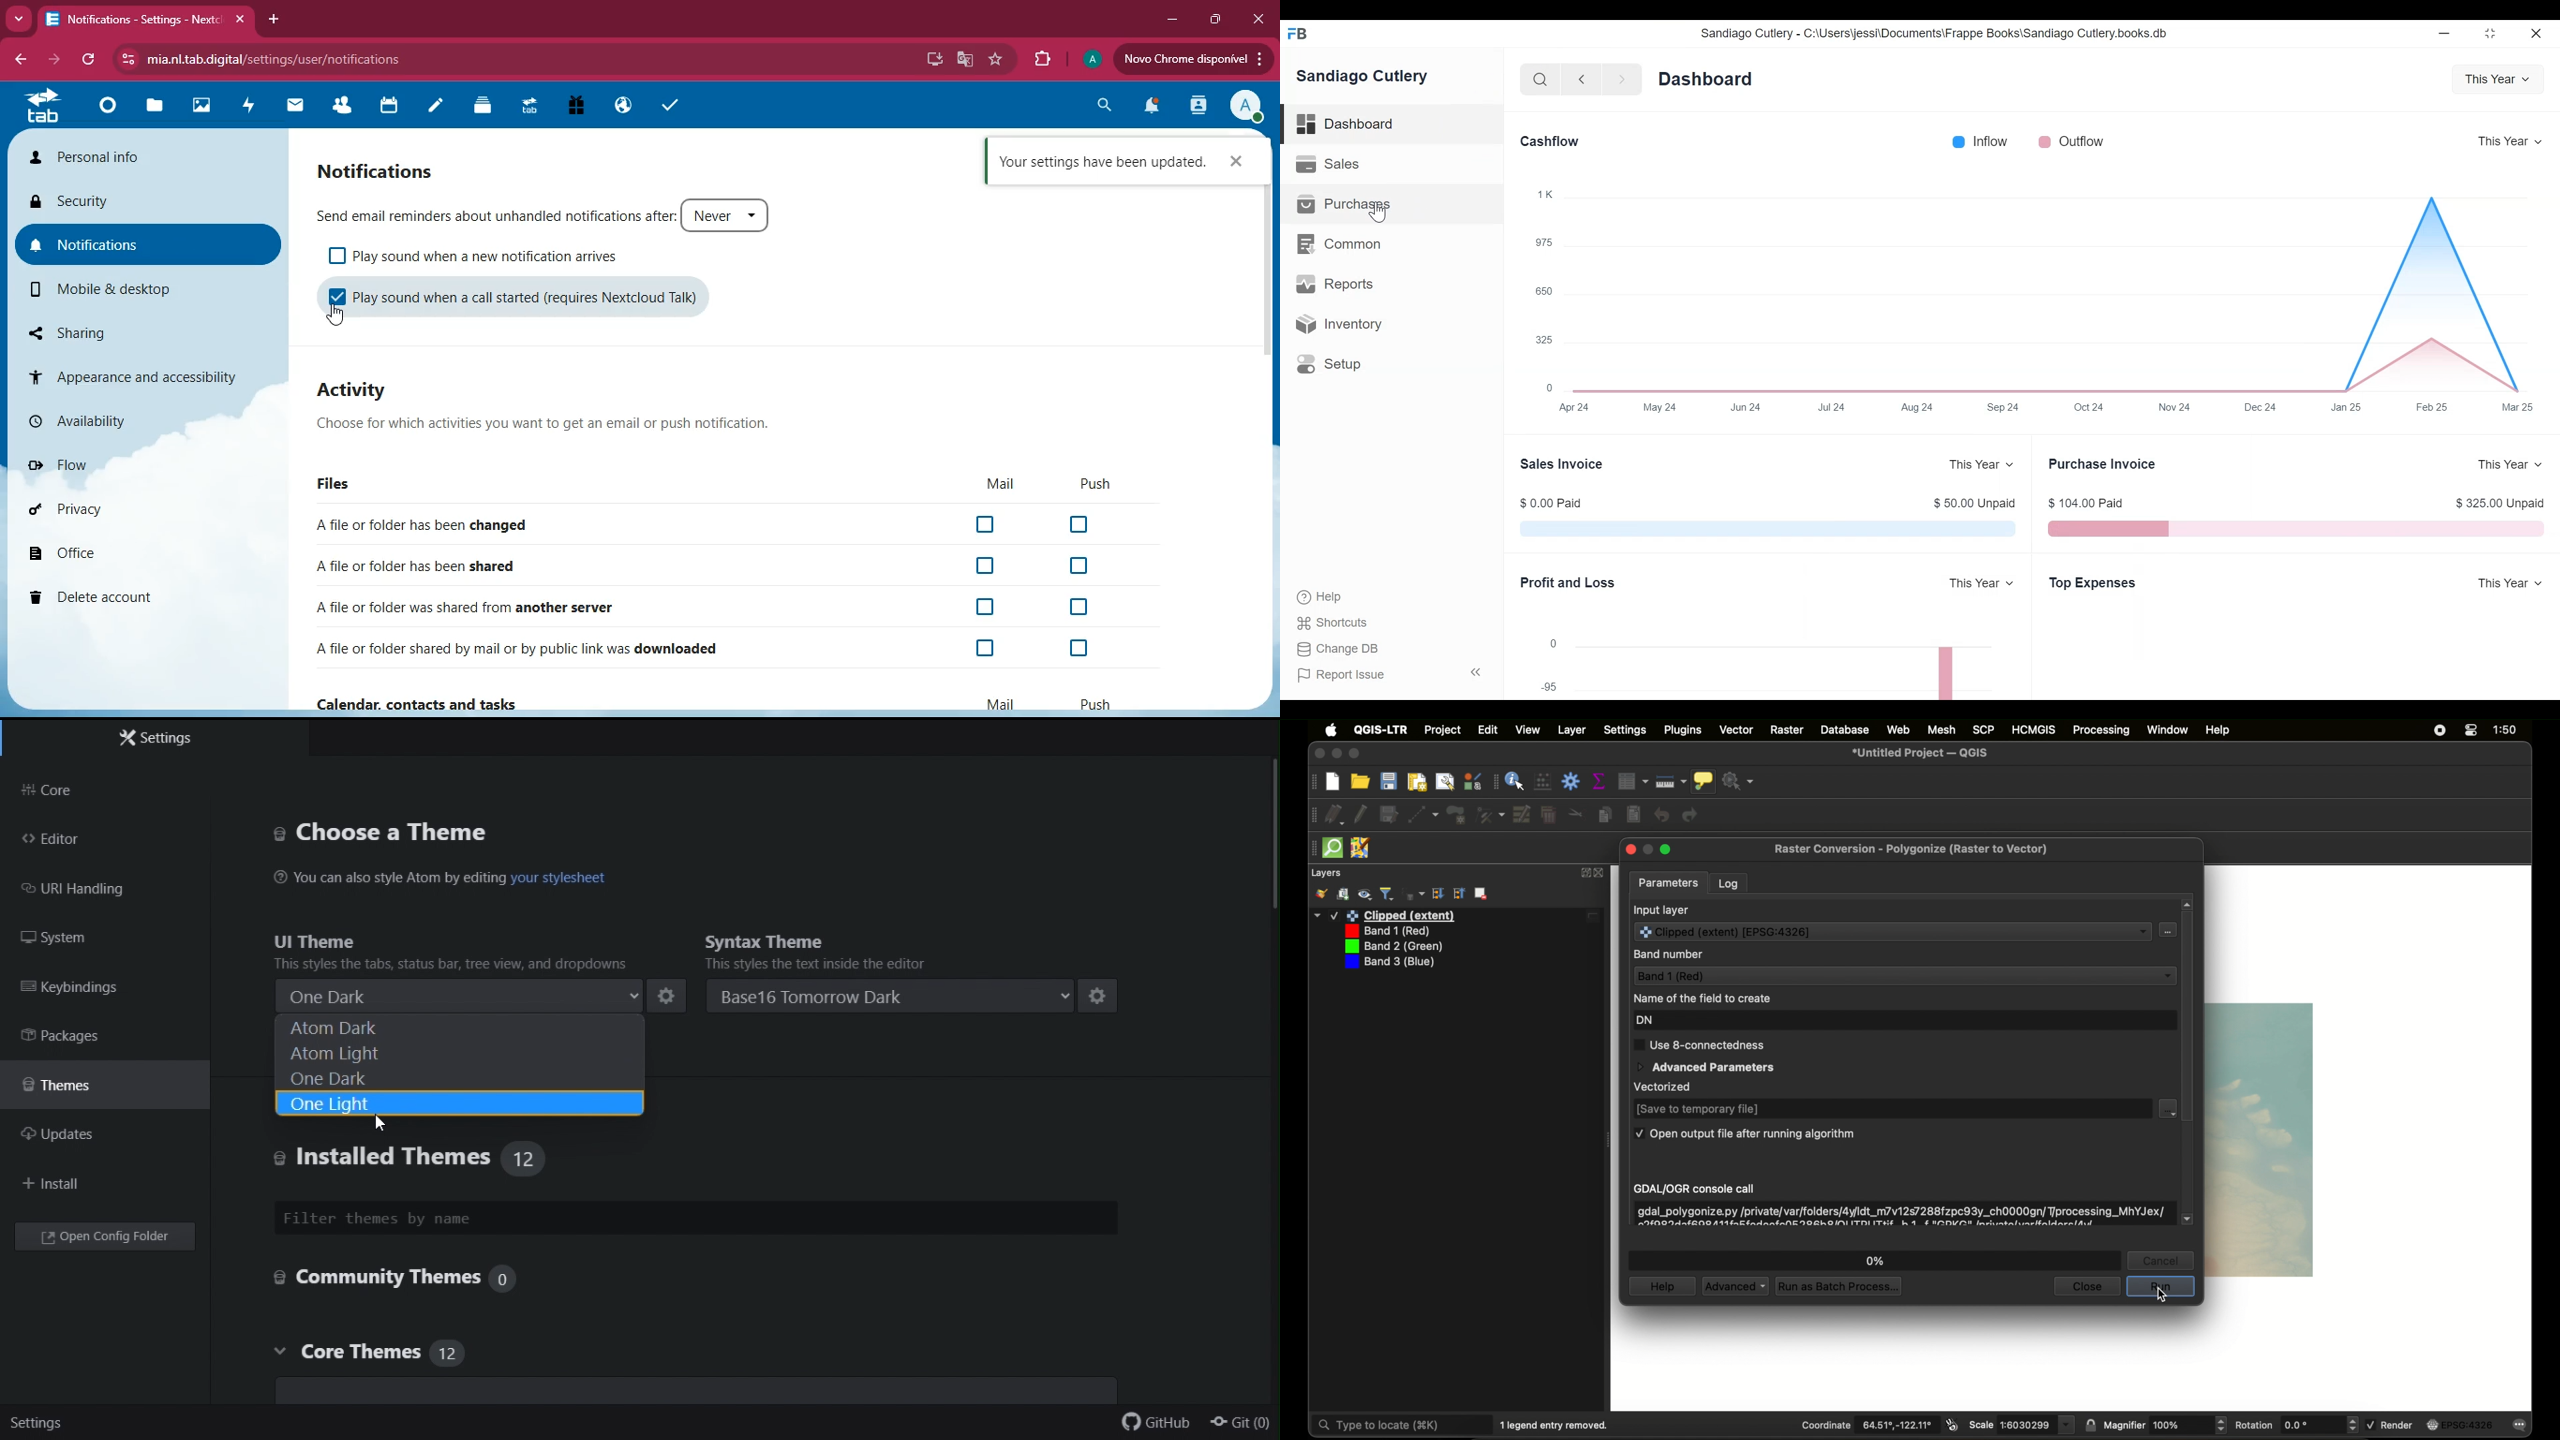  I want to click on band 1, so click(1385, 931).